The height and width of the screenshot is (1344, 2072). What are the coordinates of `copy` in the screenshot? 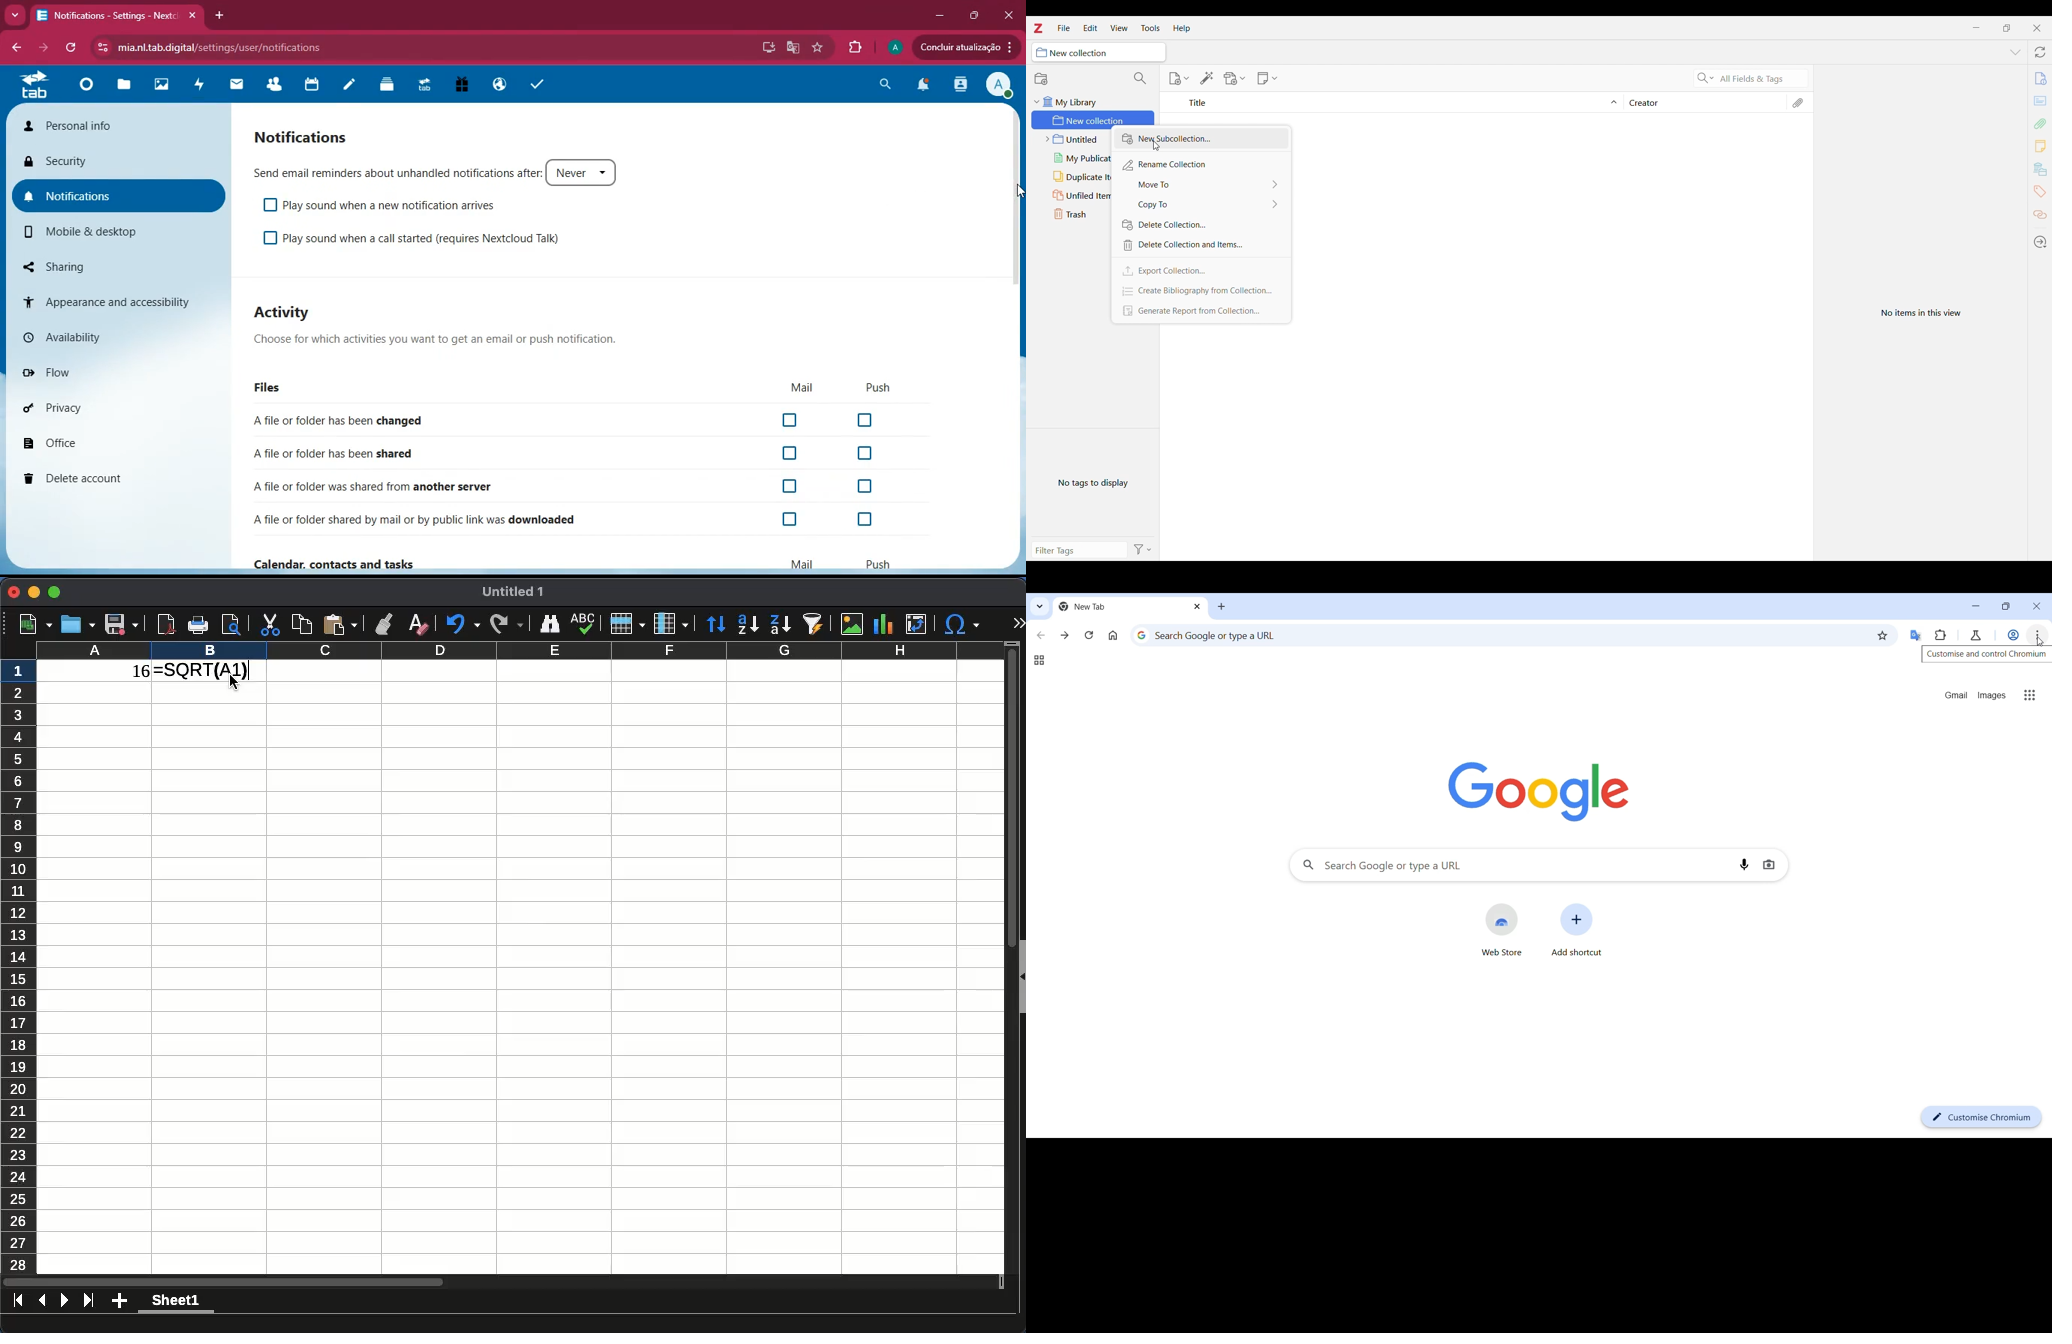 It's located at (301, 624).